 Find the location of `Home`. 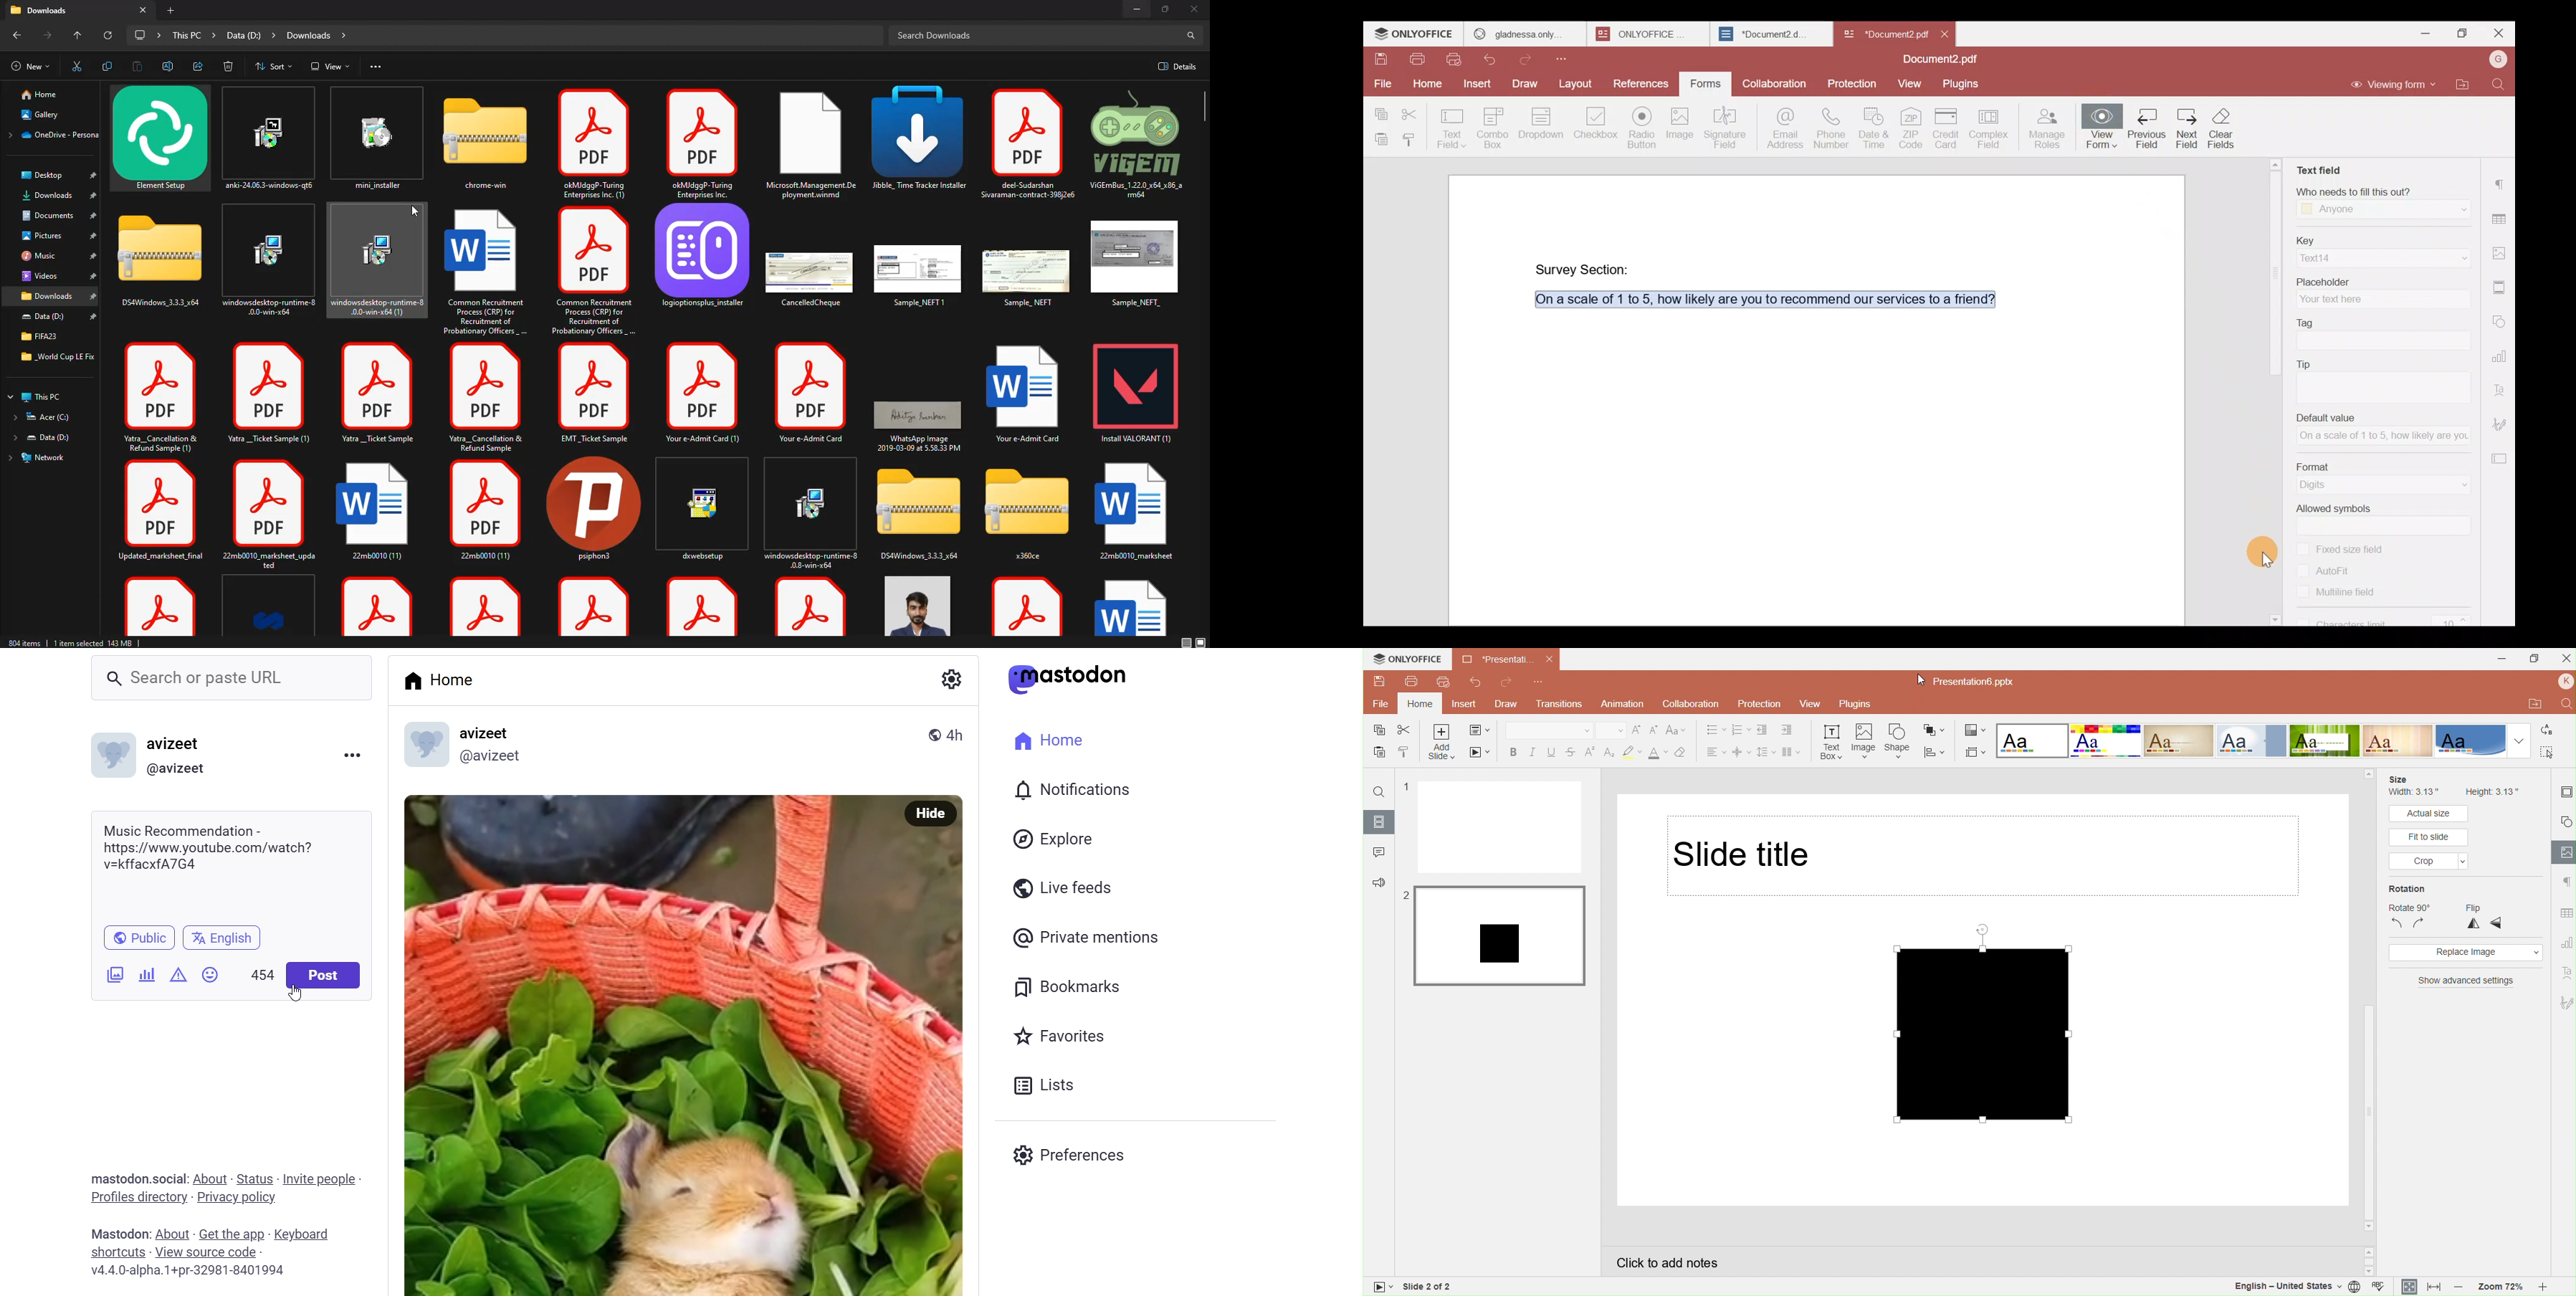

Home is located at coordinates (1052, 740).